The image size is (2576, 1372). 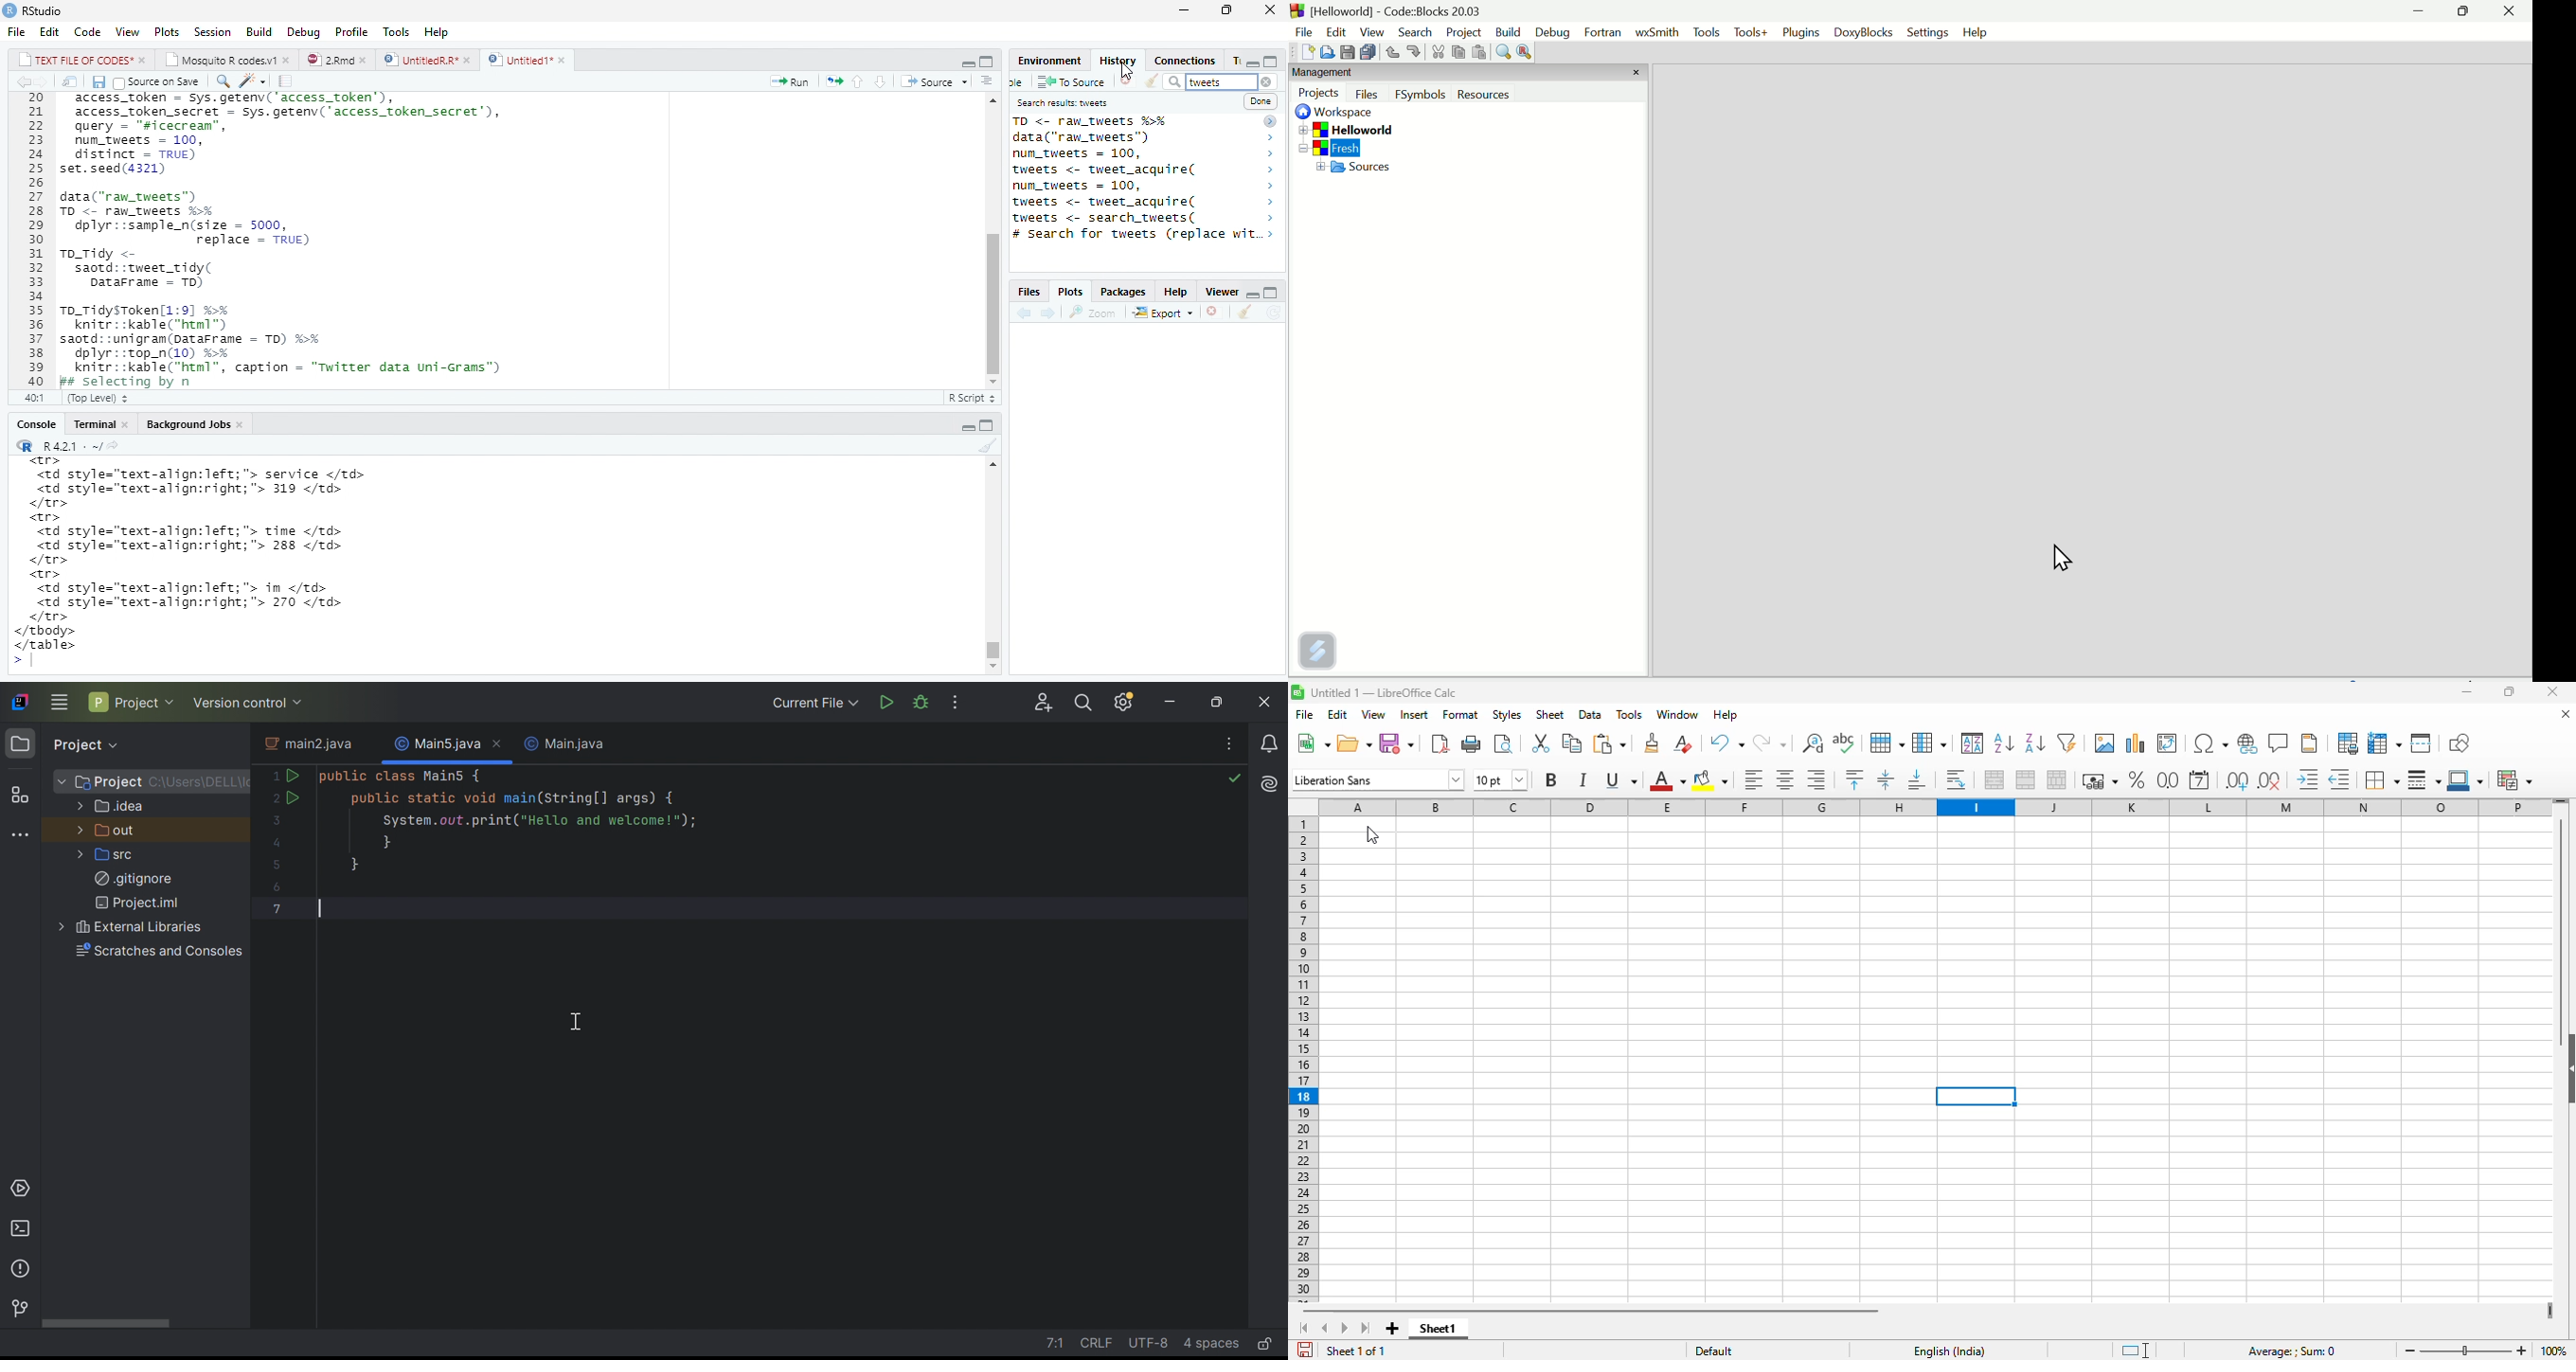 I want to click on horizontal scroll bar, so click(x=1591, y=1312).